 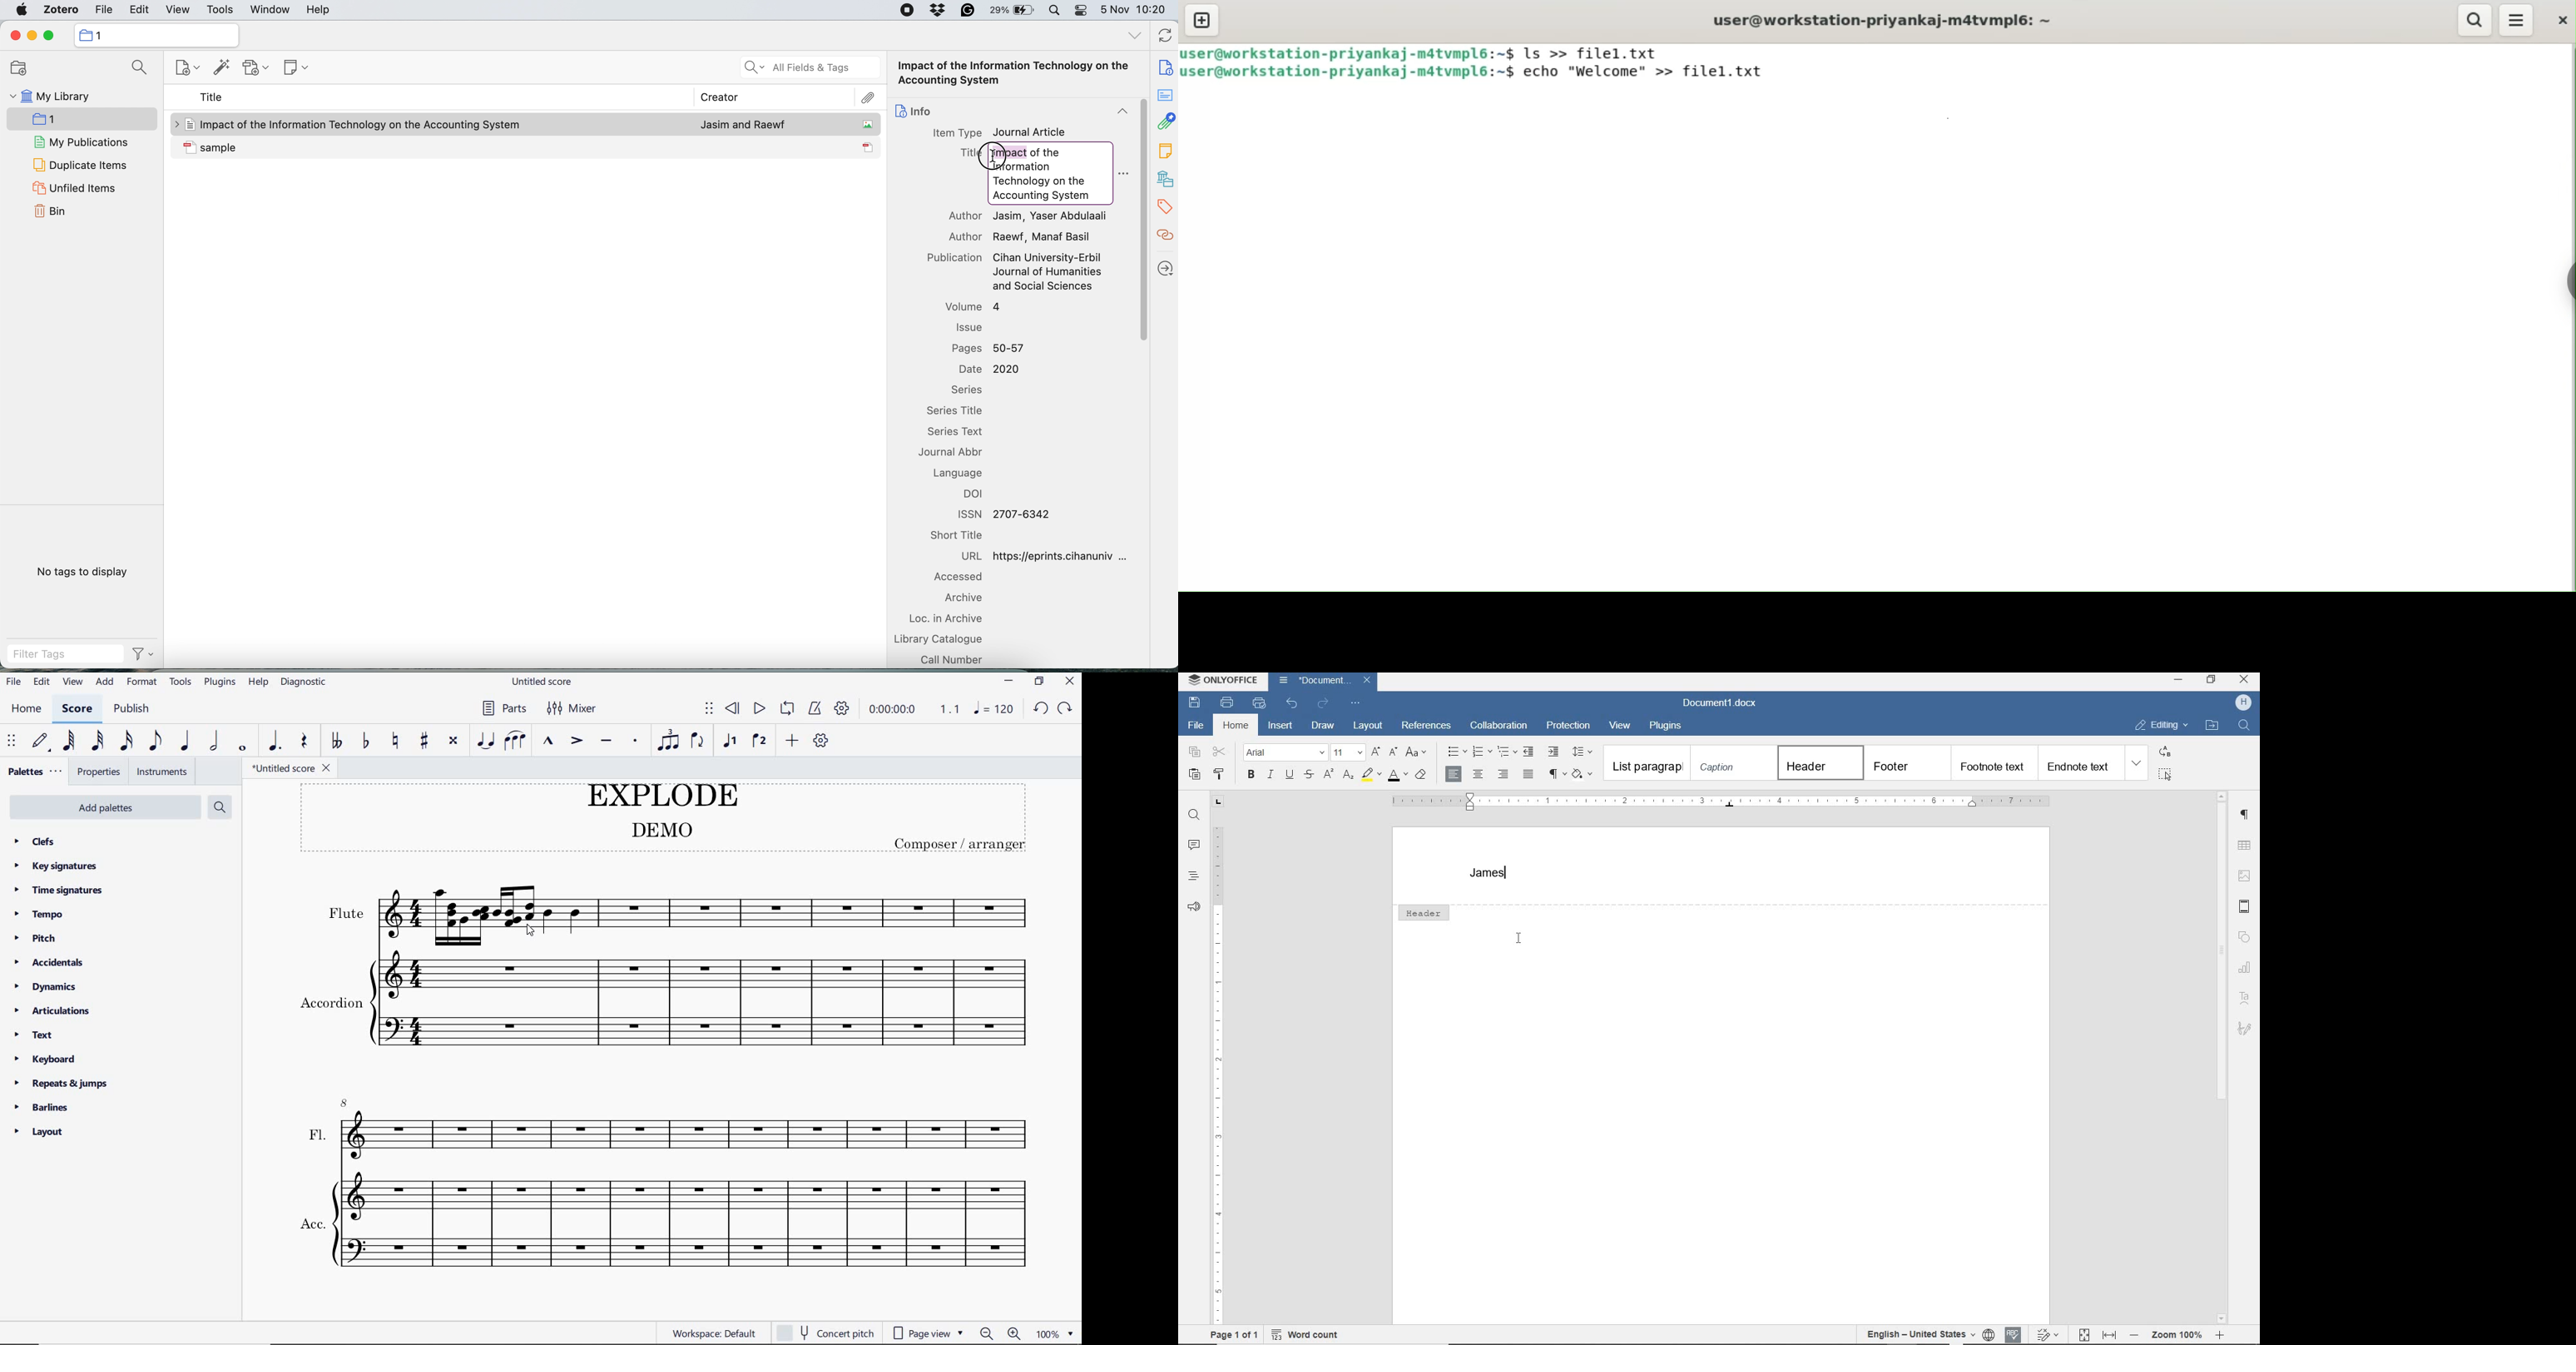 I want to click on minimise, so click(x=33, y=36).